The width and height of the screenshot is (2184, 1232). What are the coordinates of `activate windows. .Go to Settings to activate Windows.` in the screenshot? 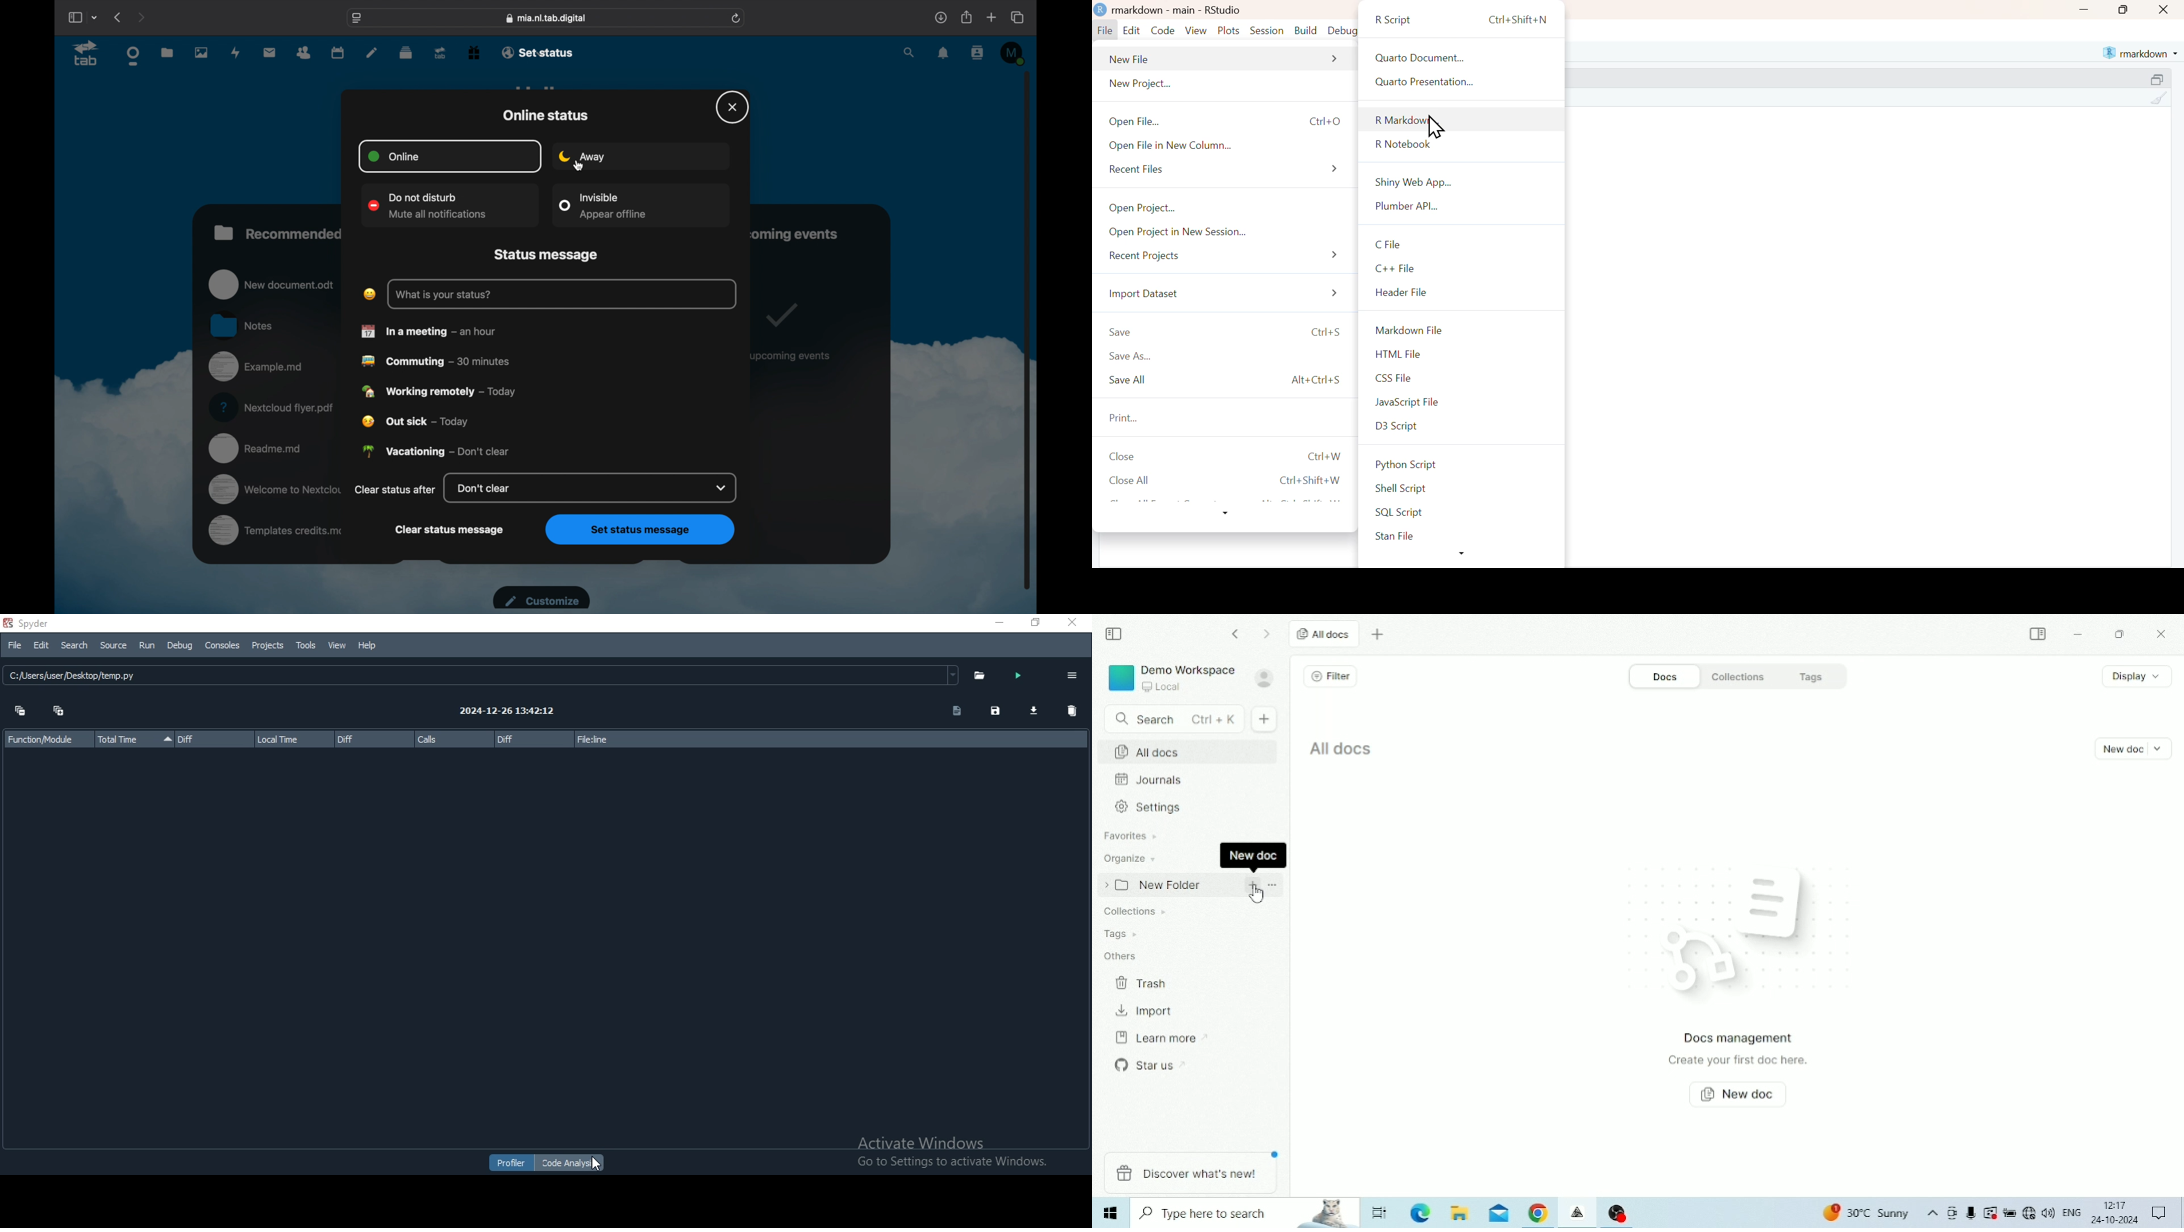 It's located at (950, 1146).